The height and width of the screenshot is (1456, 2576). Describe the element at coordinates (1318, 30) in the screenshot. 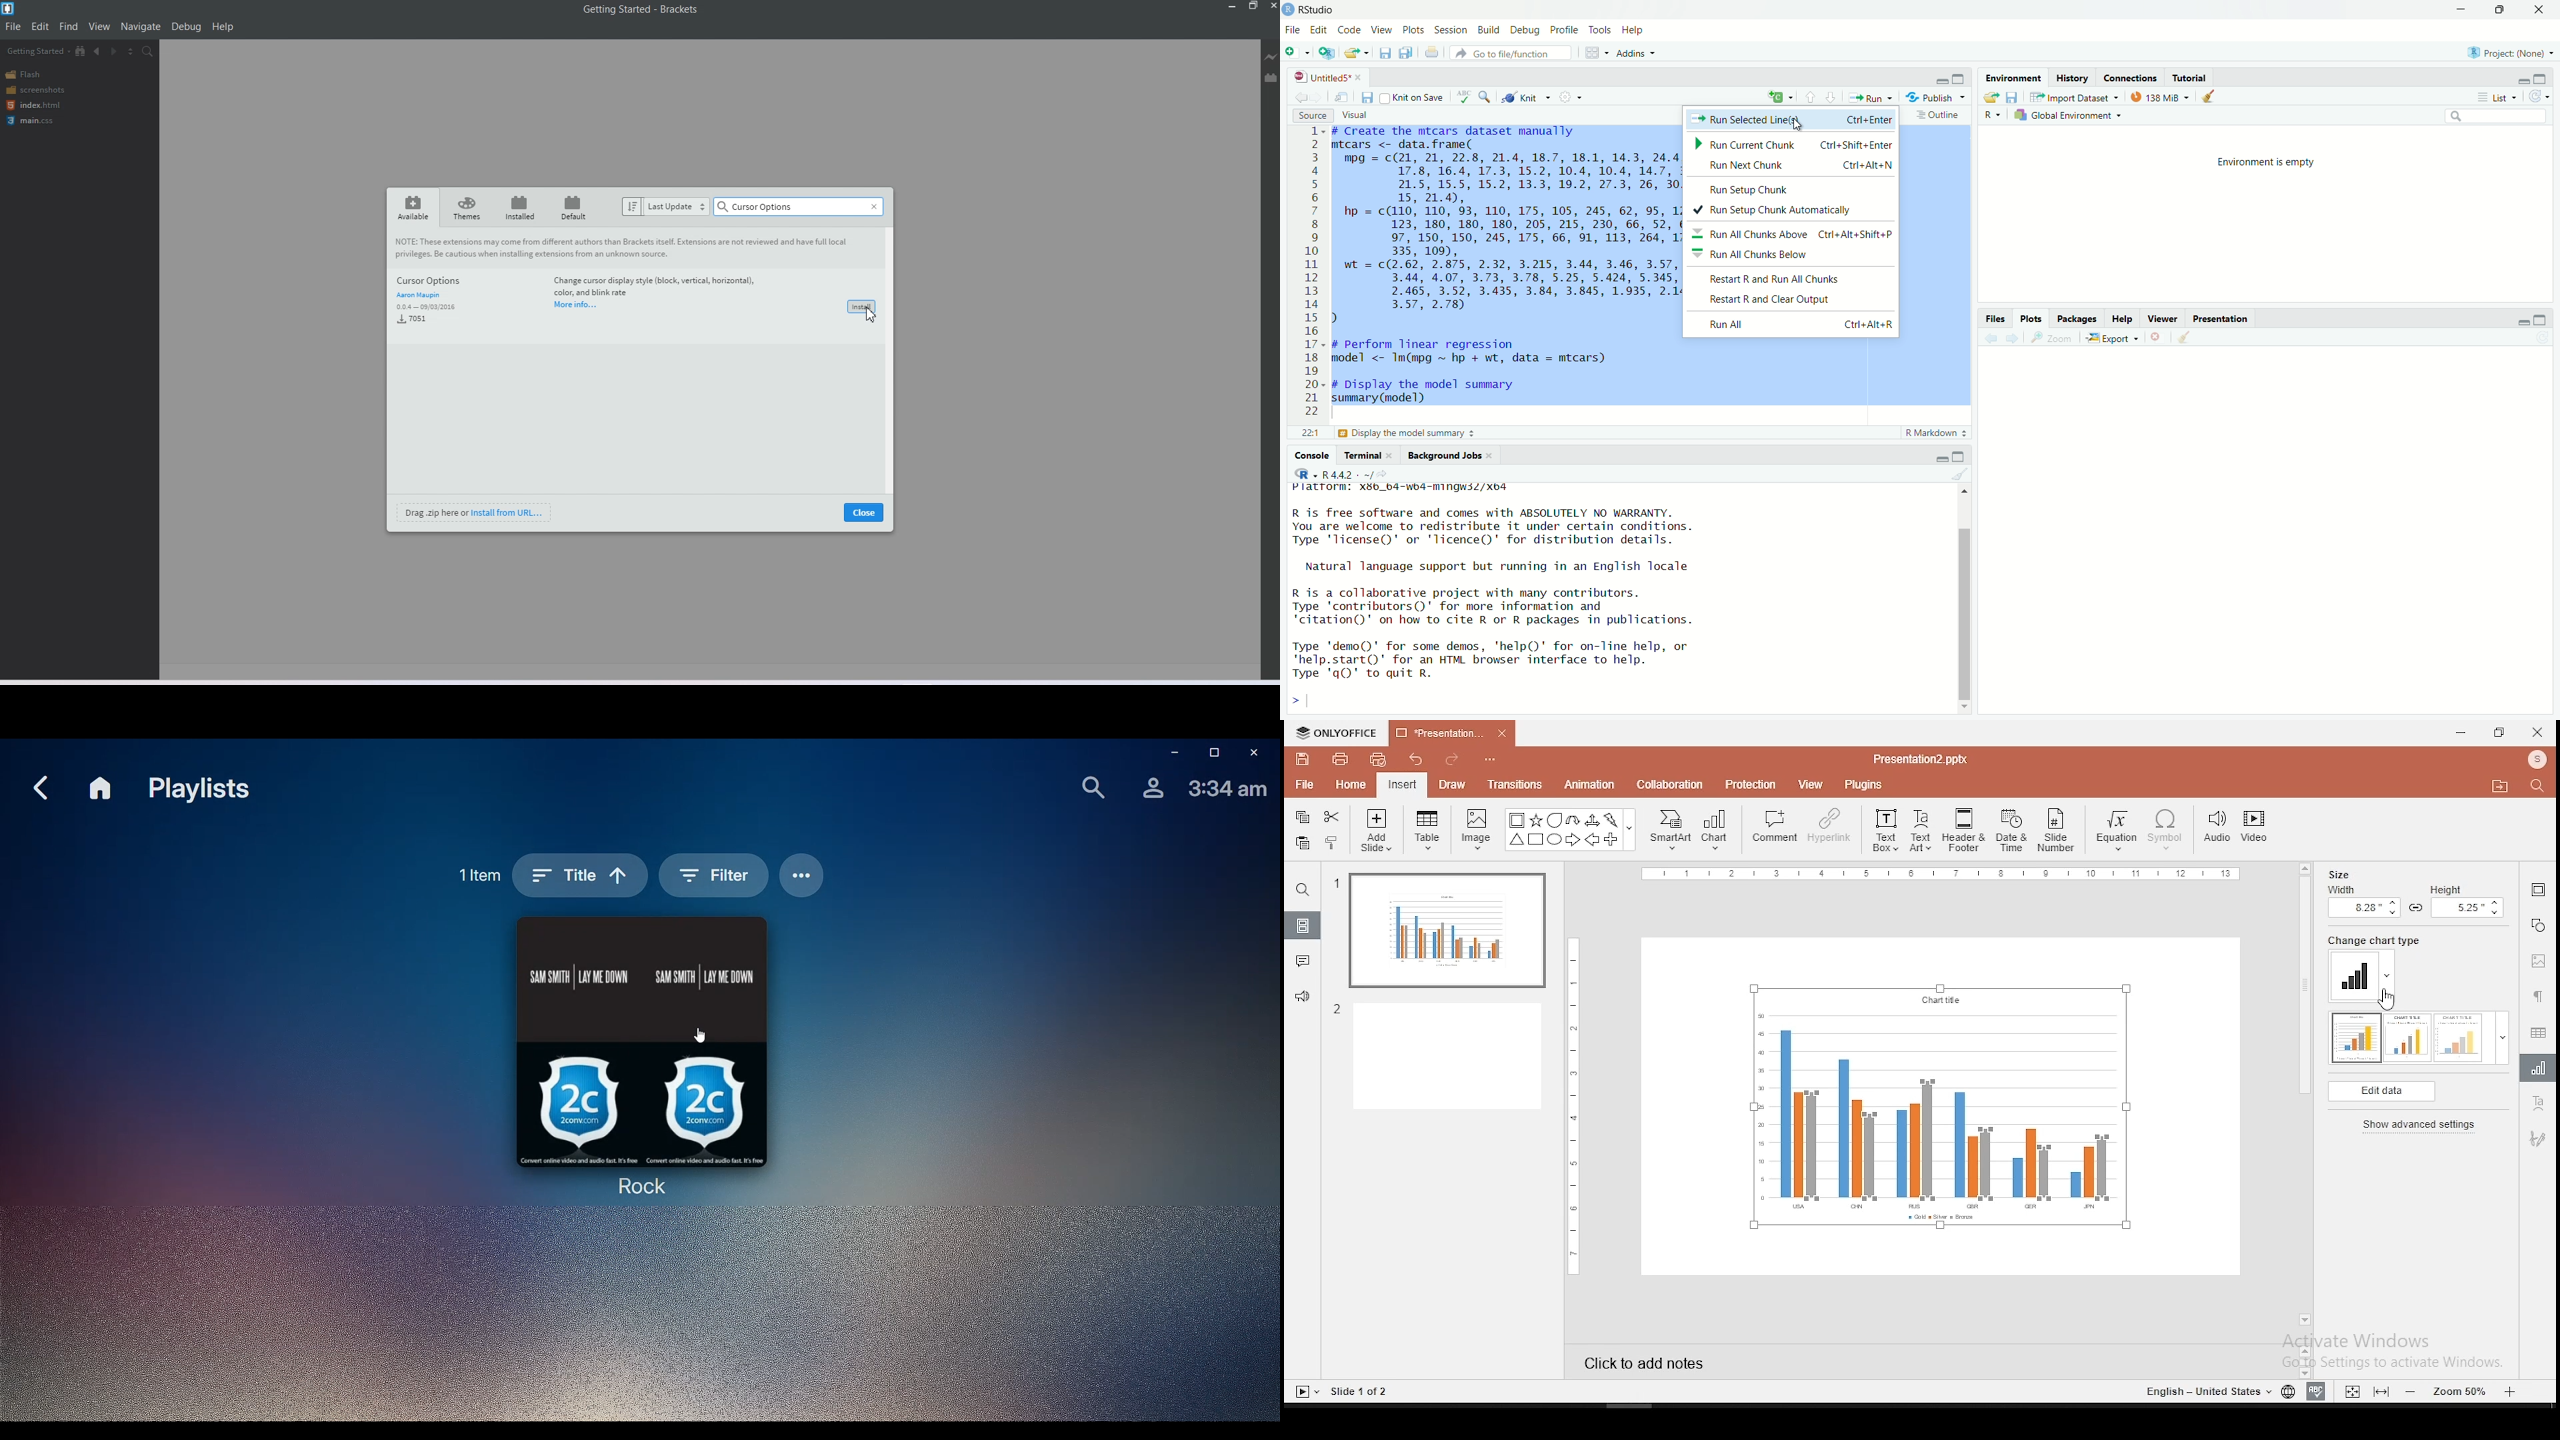

I see `edit` at that location.